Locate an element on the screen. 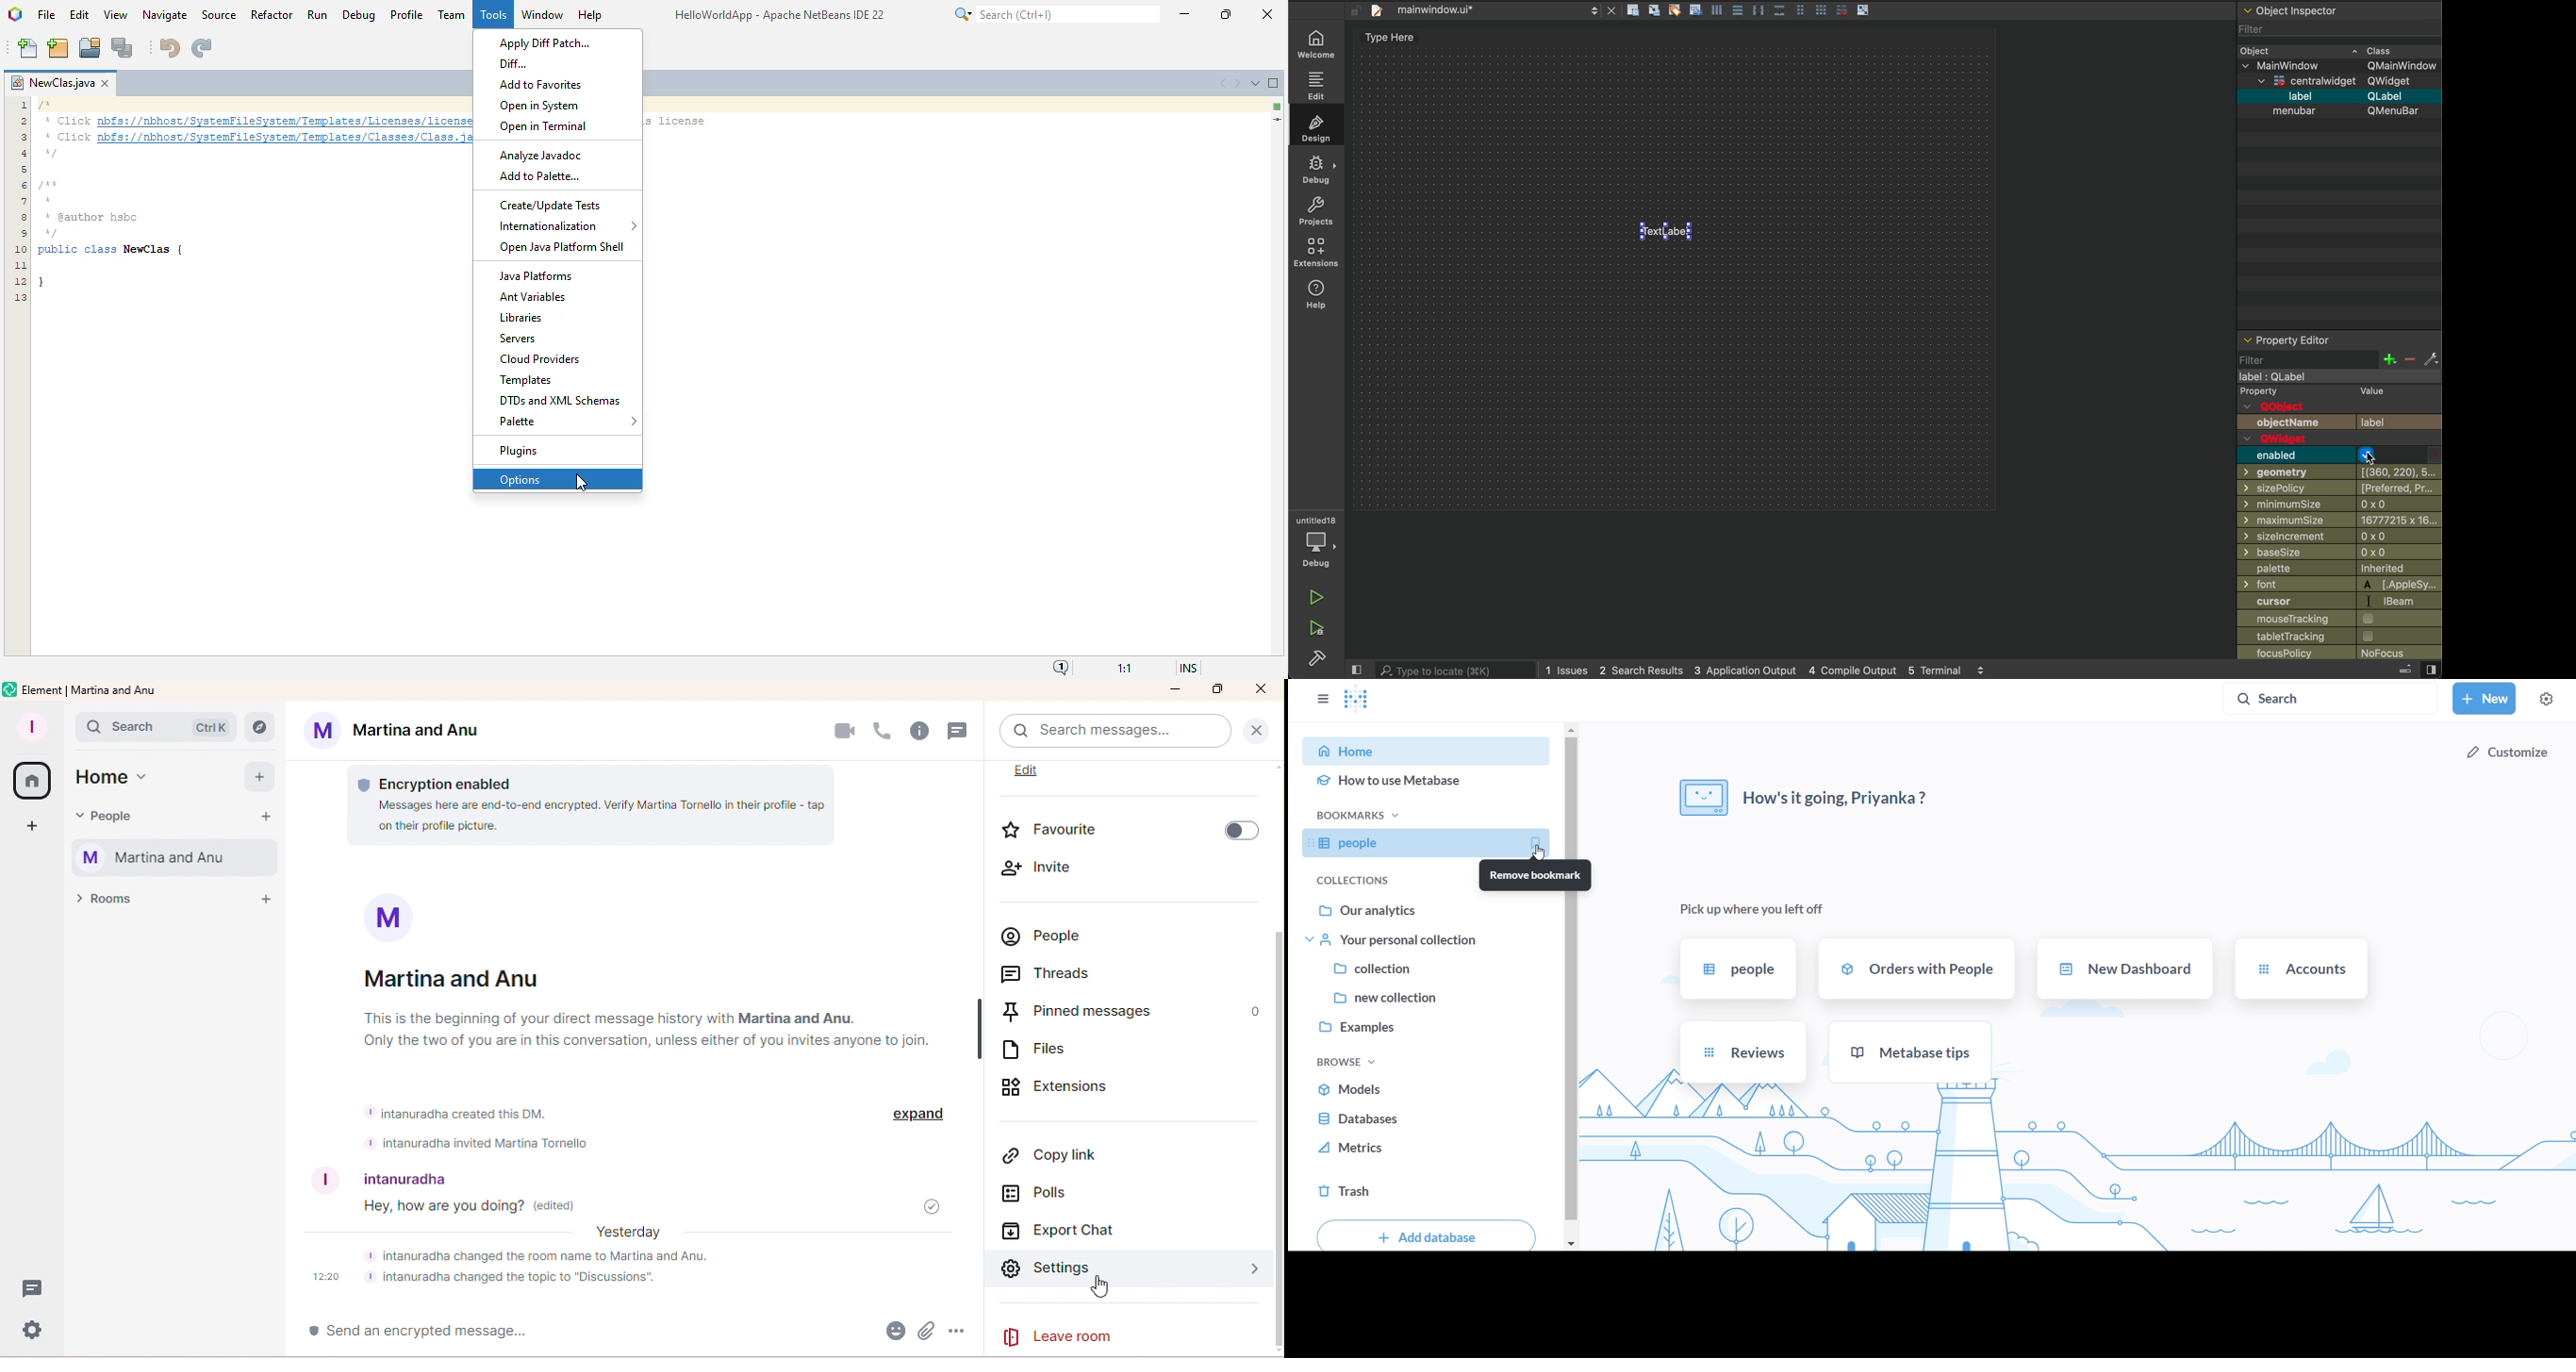 The image size is (2576, 1372). extensions is located at coordinates (1316, 253).